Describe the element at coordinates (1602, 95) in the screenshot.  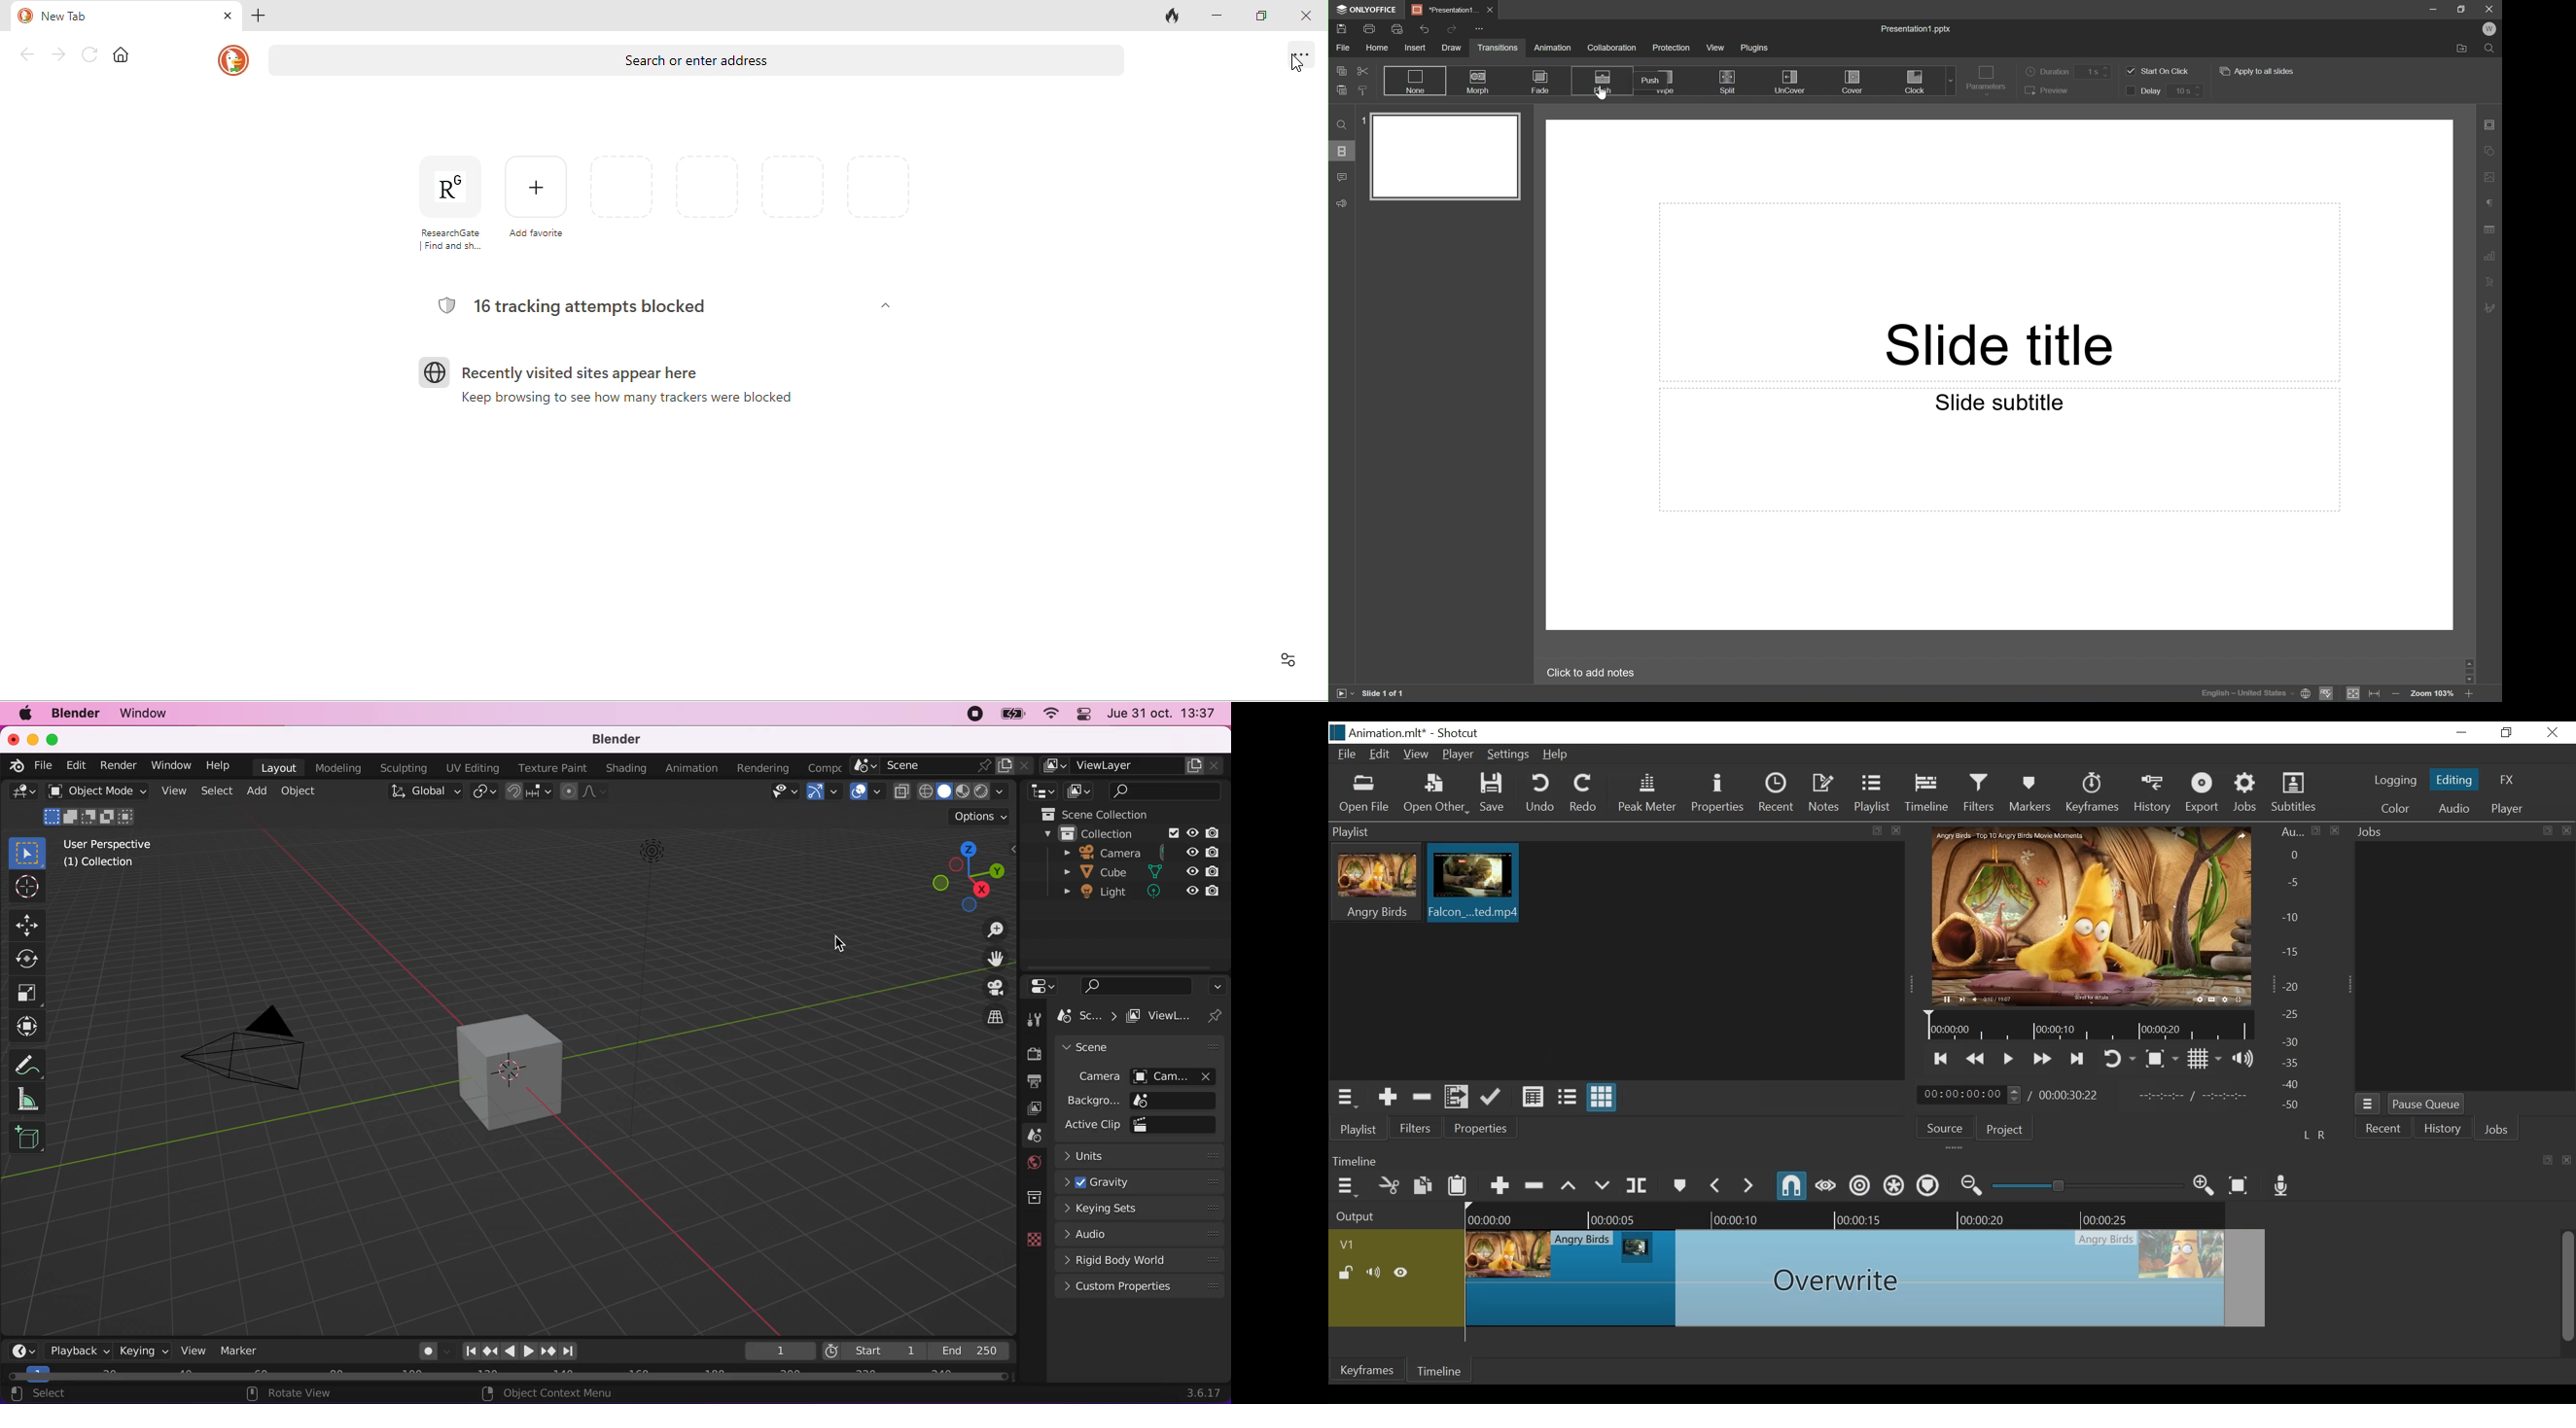
I see `Cursor Position` at that location.